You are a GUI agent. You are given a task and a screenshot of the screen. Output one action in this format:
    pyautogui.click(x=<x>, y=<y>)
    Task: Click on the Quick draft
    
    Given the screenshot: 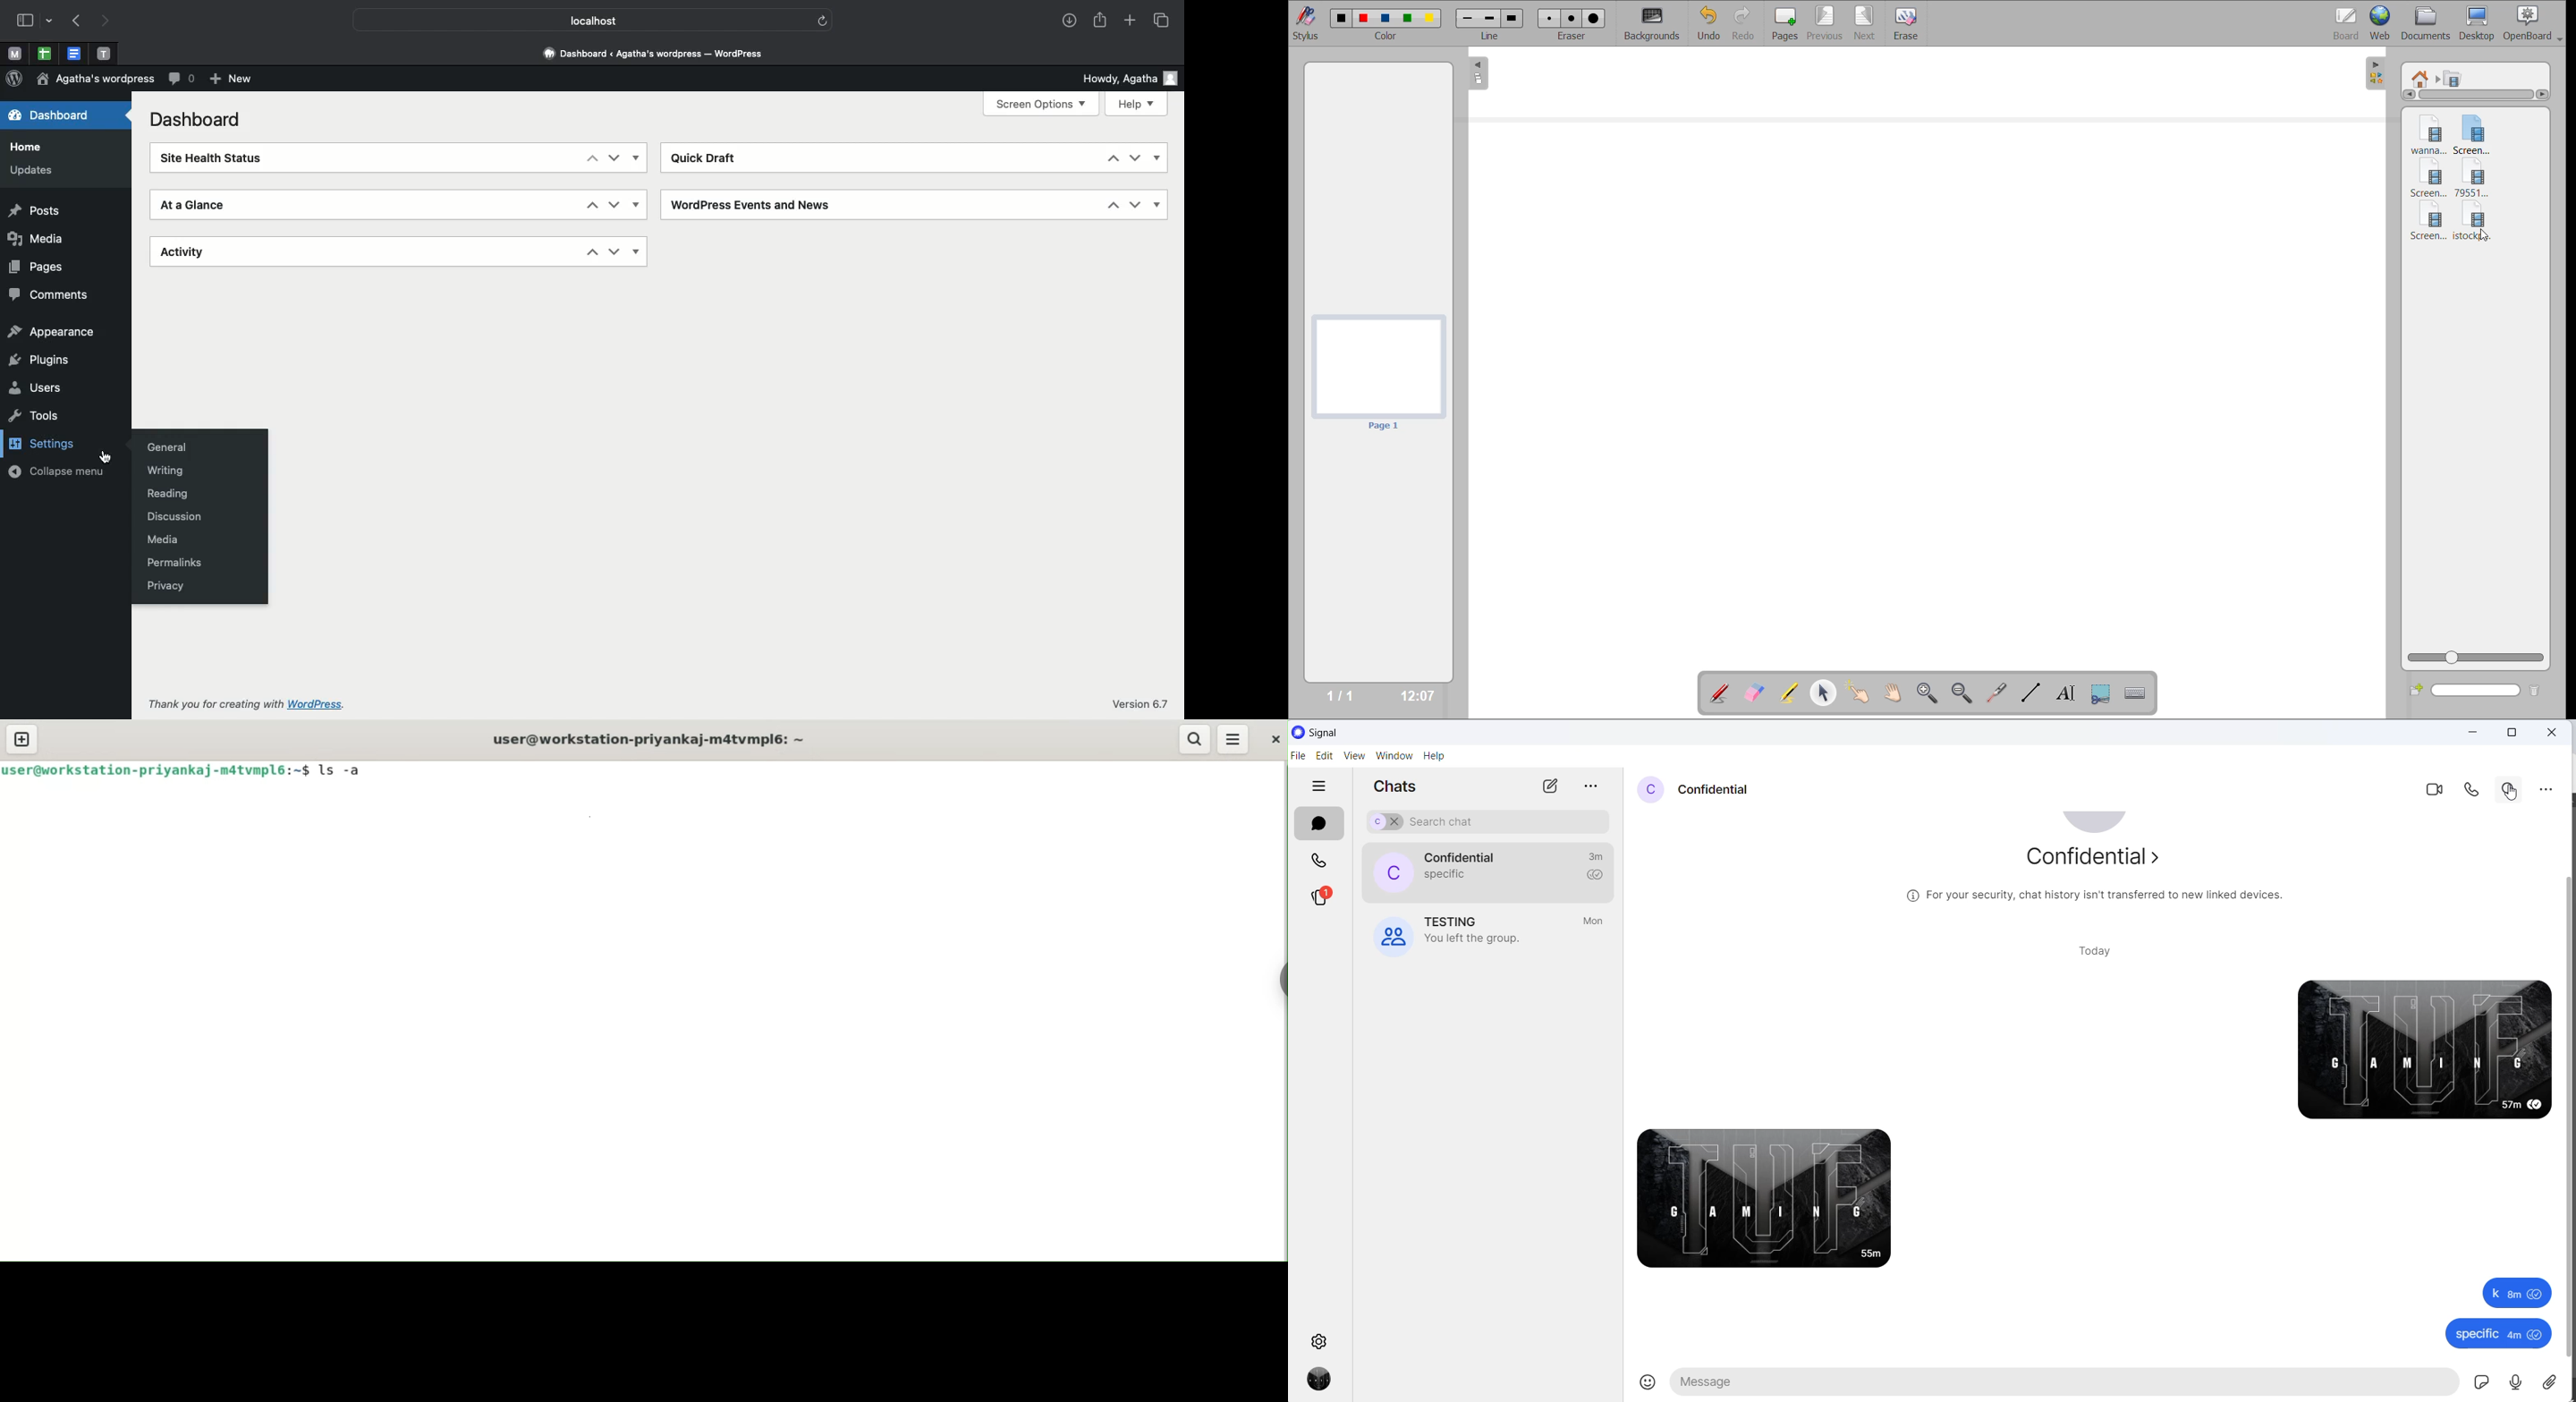 What is the action you would take?
    pyautogui.click(x=702, y=160)
    